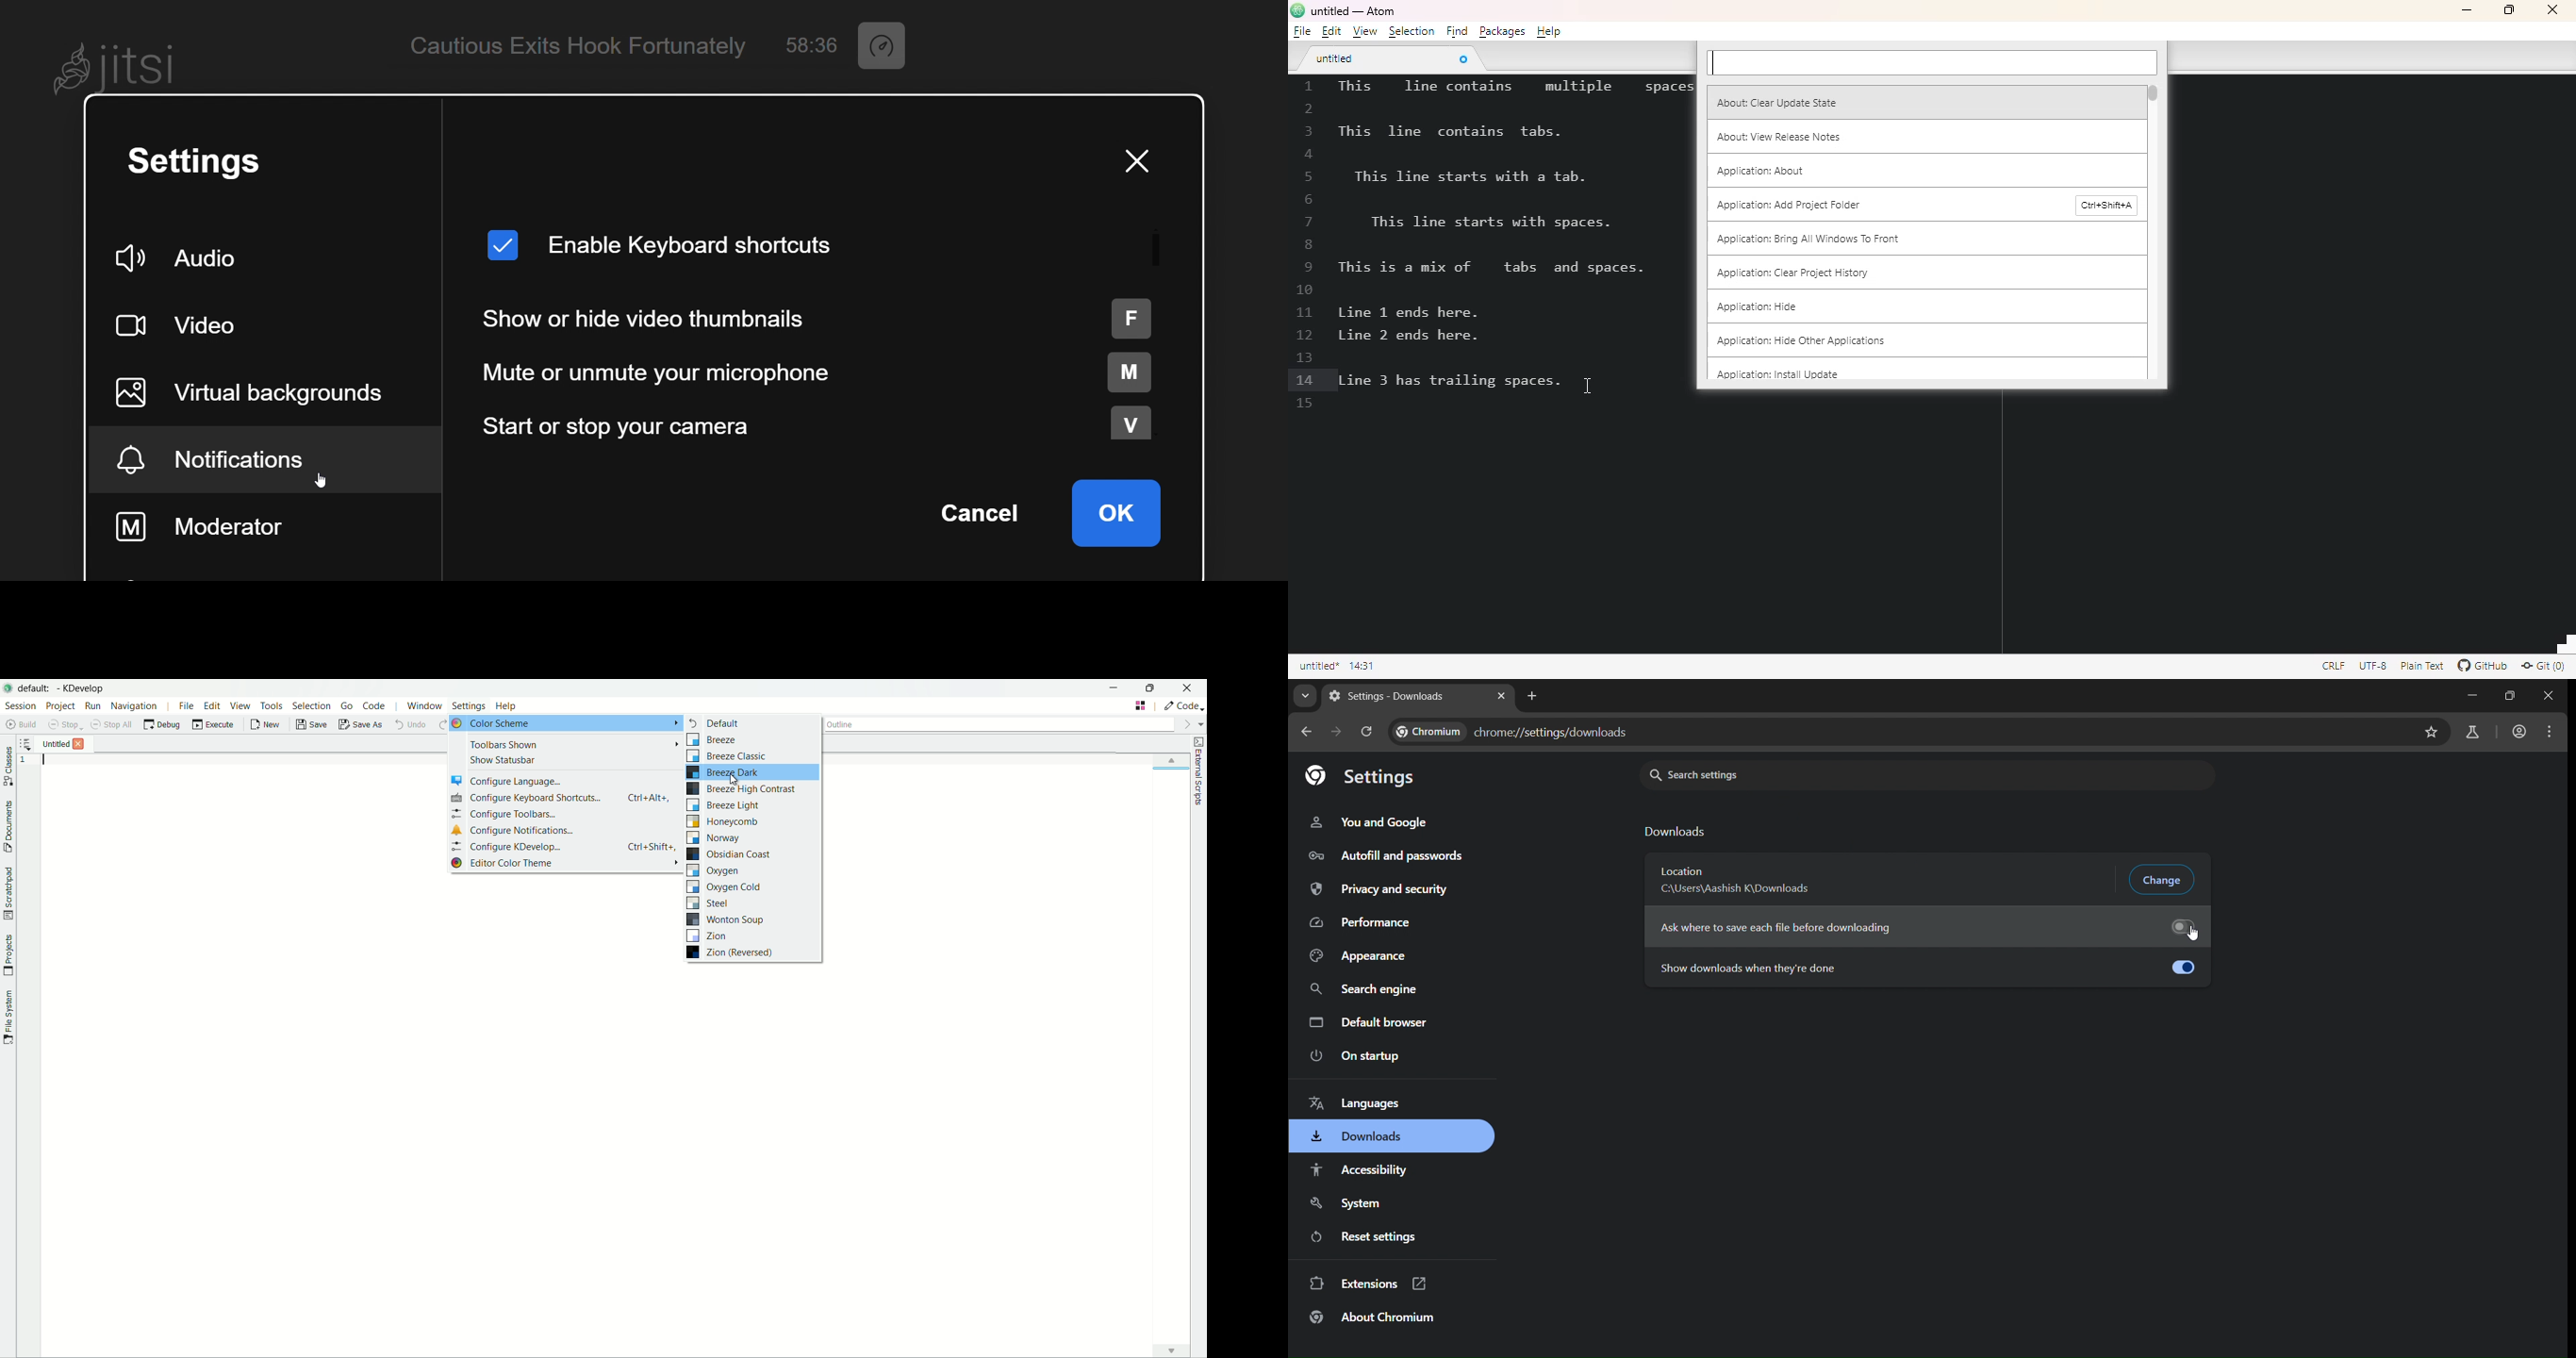  Describe the element at coordinates (2334, 665) in the screenshot. I see `file uses CRLF file endings` at that location.